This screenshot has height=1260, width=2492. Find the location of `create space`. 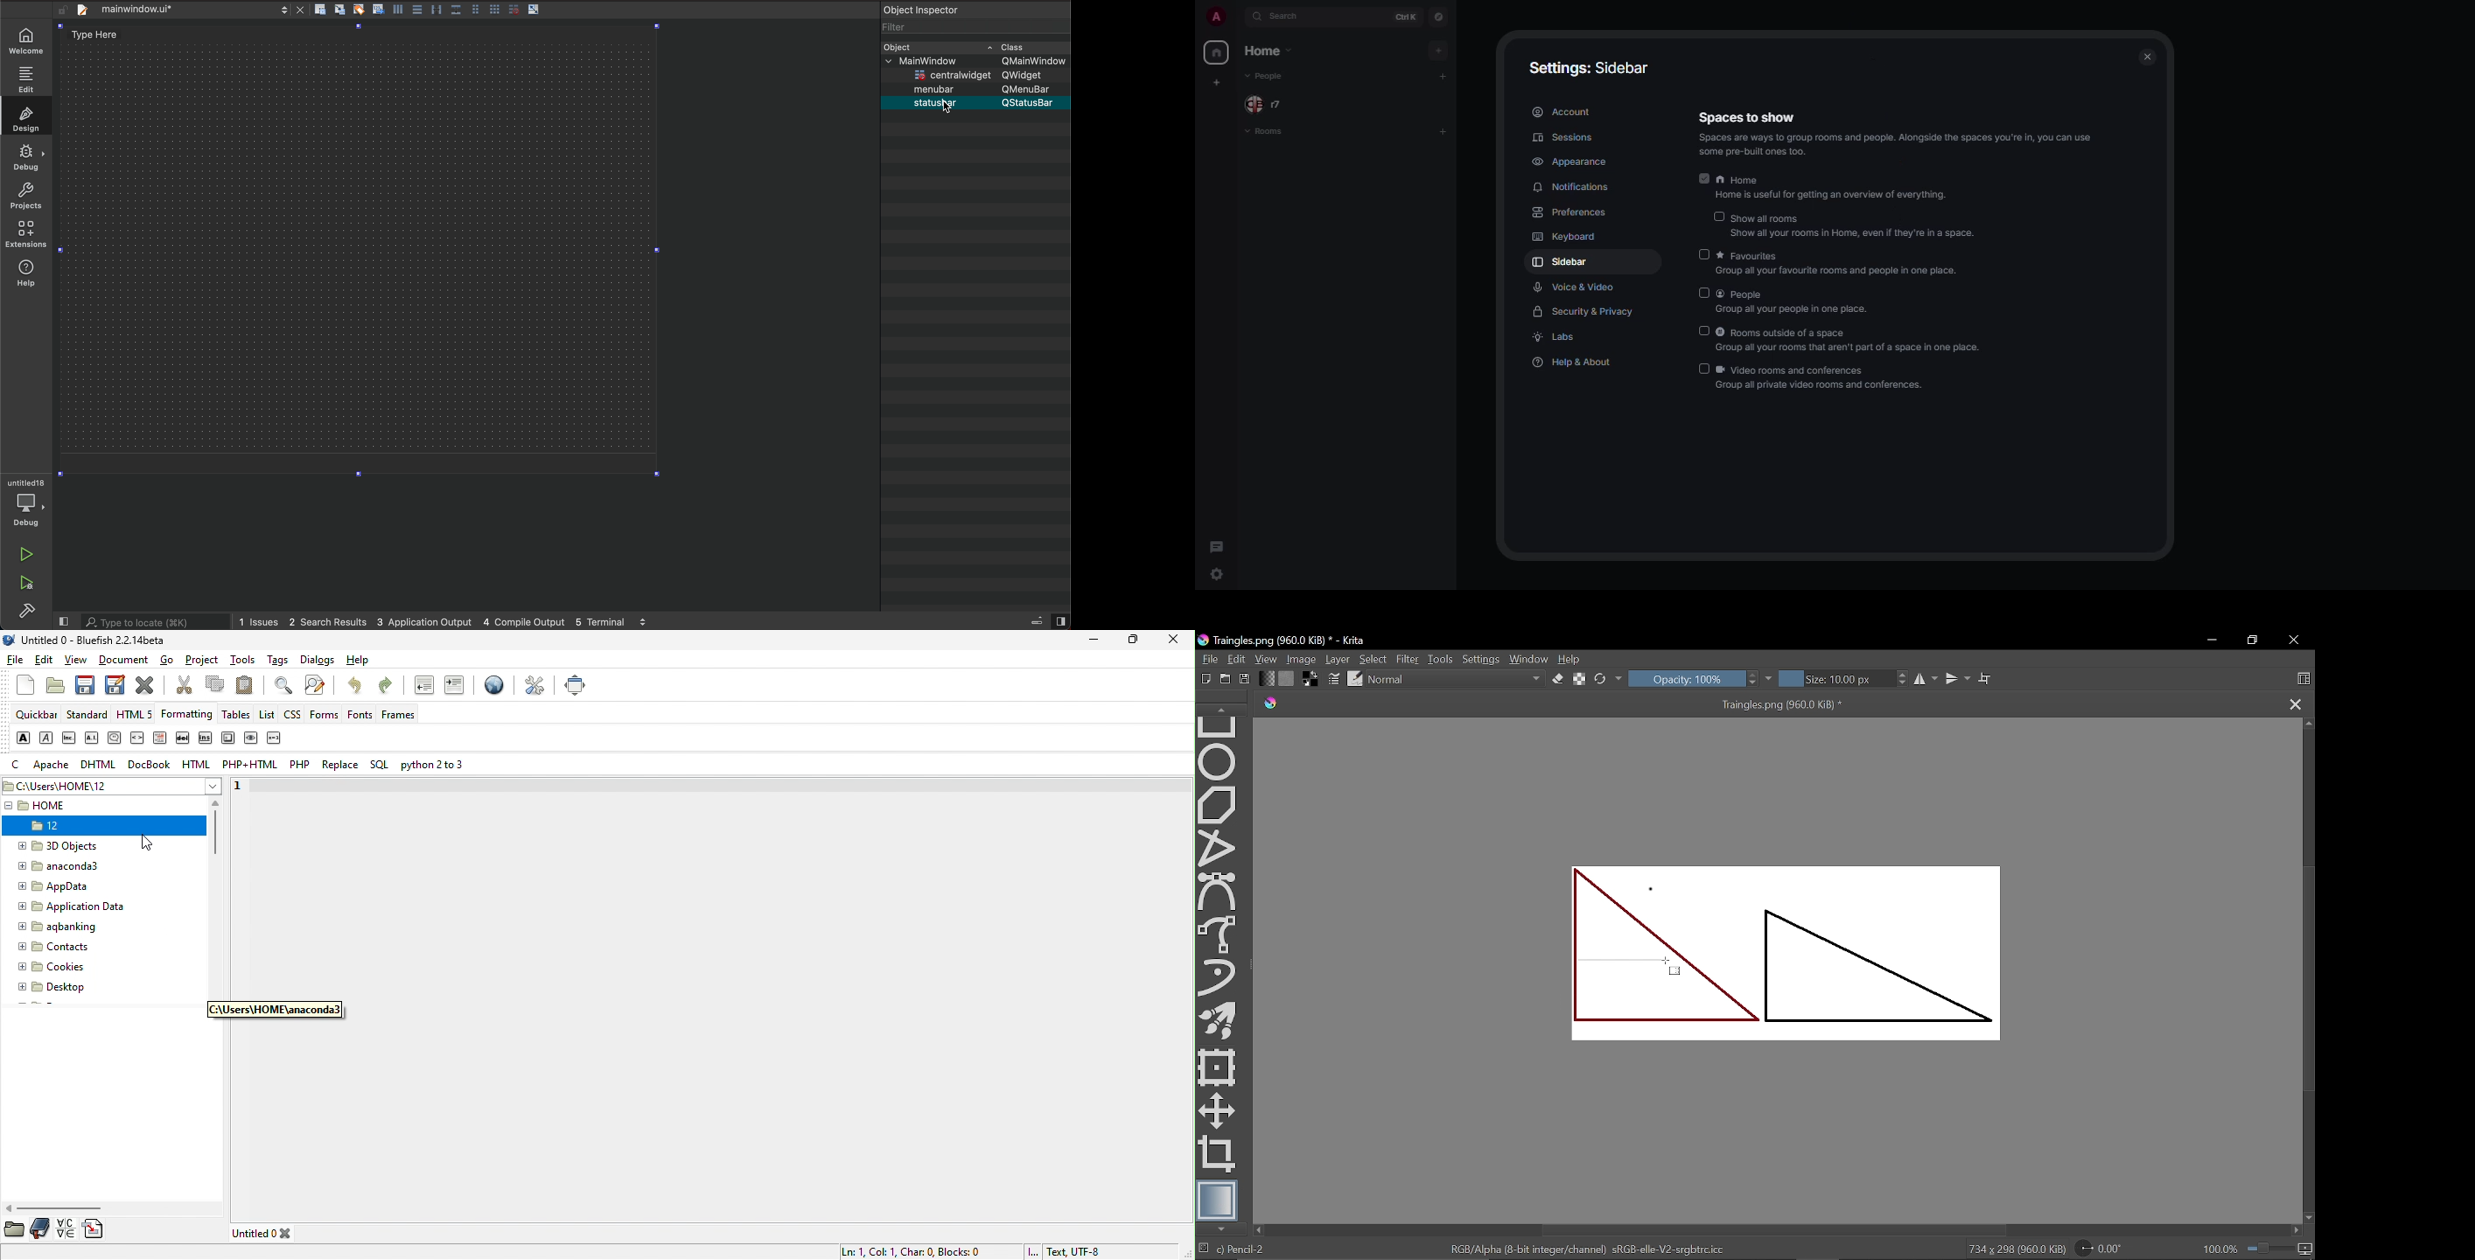

create space is located at coordinates (1216, 113).